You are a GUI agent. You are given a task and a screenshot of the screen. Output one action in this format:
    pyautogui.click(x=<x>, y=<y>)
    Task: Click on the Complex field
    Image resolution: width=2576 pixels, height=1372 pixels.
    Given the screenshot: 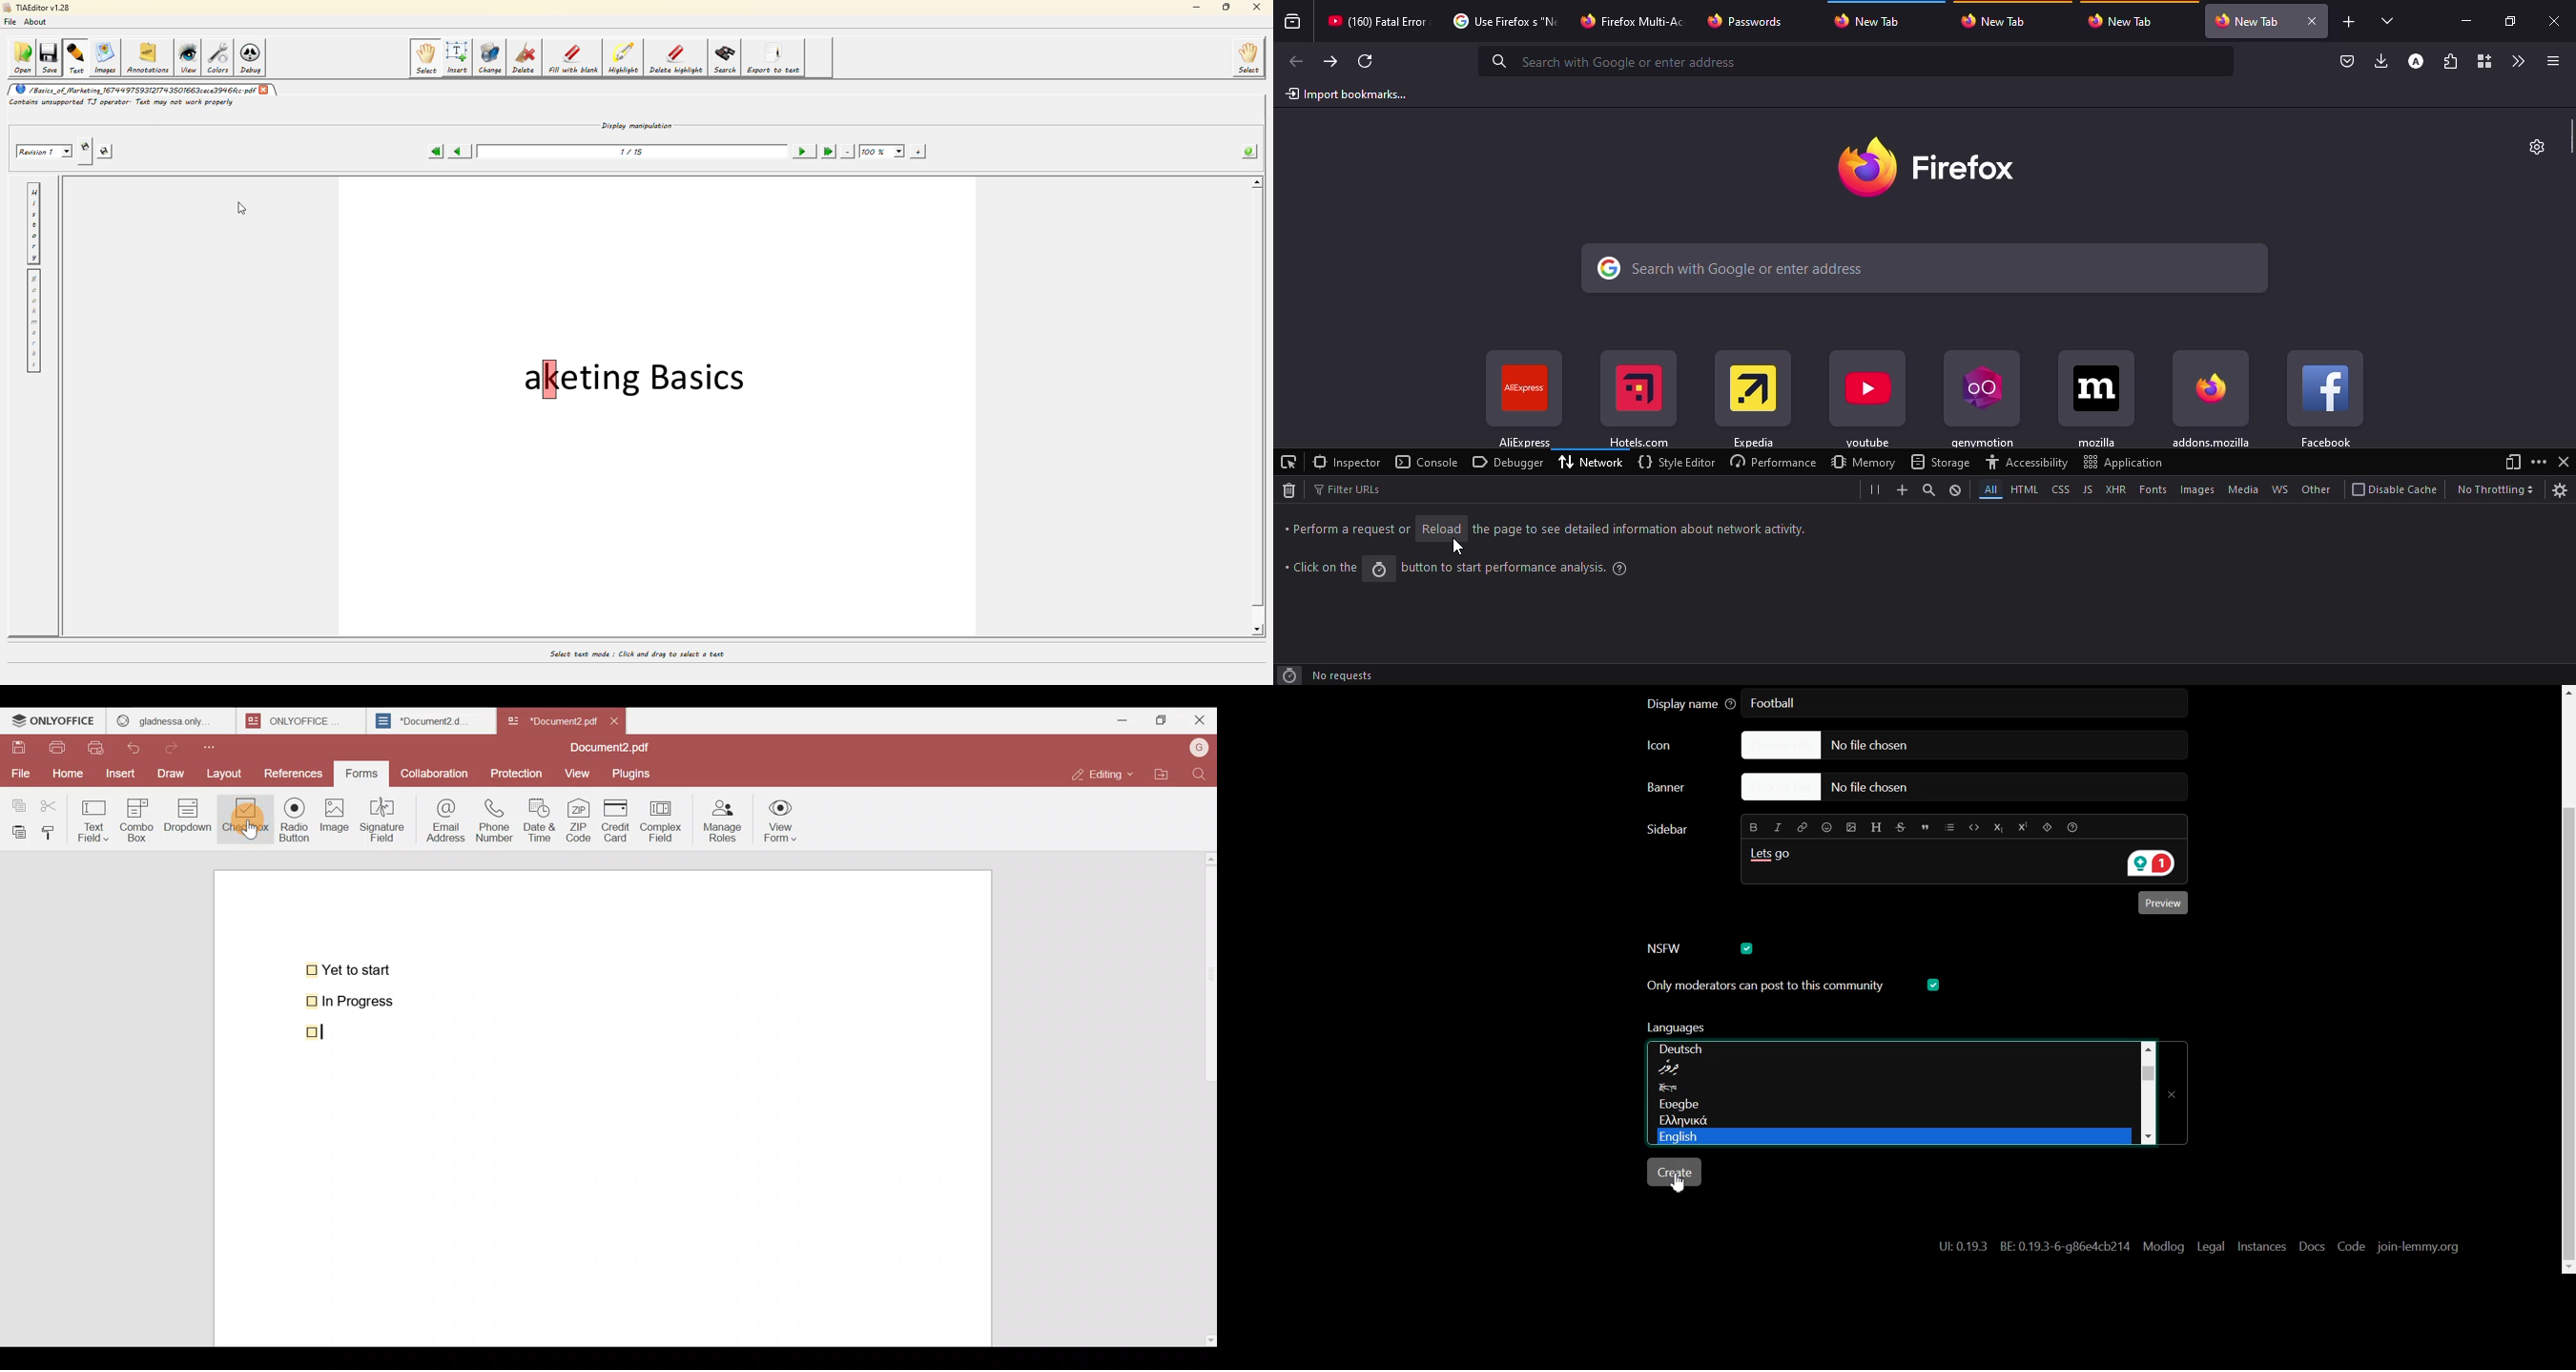 What is the action you would take?
    pyautogui.click(x=659, y=822)
    